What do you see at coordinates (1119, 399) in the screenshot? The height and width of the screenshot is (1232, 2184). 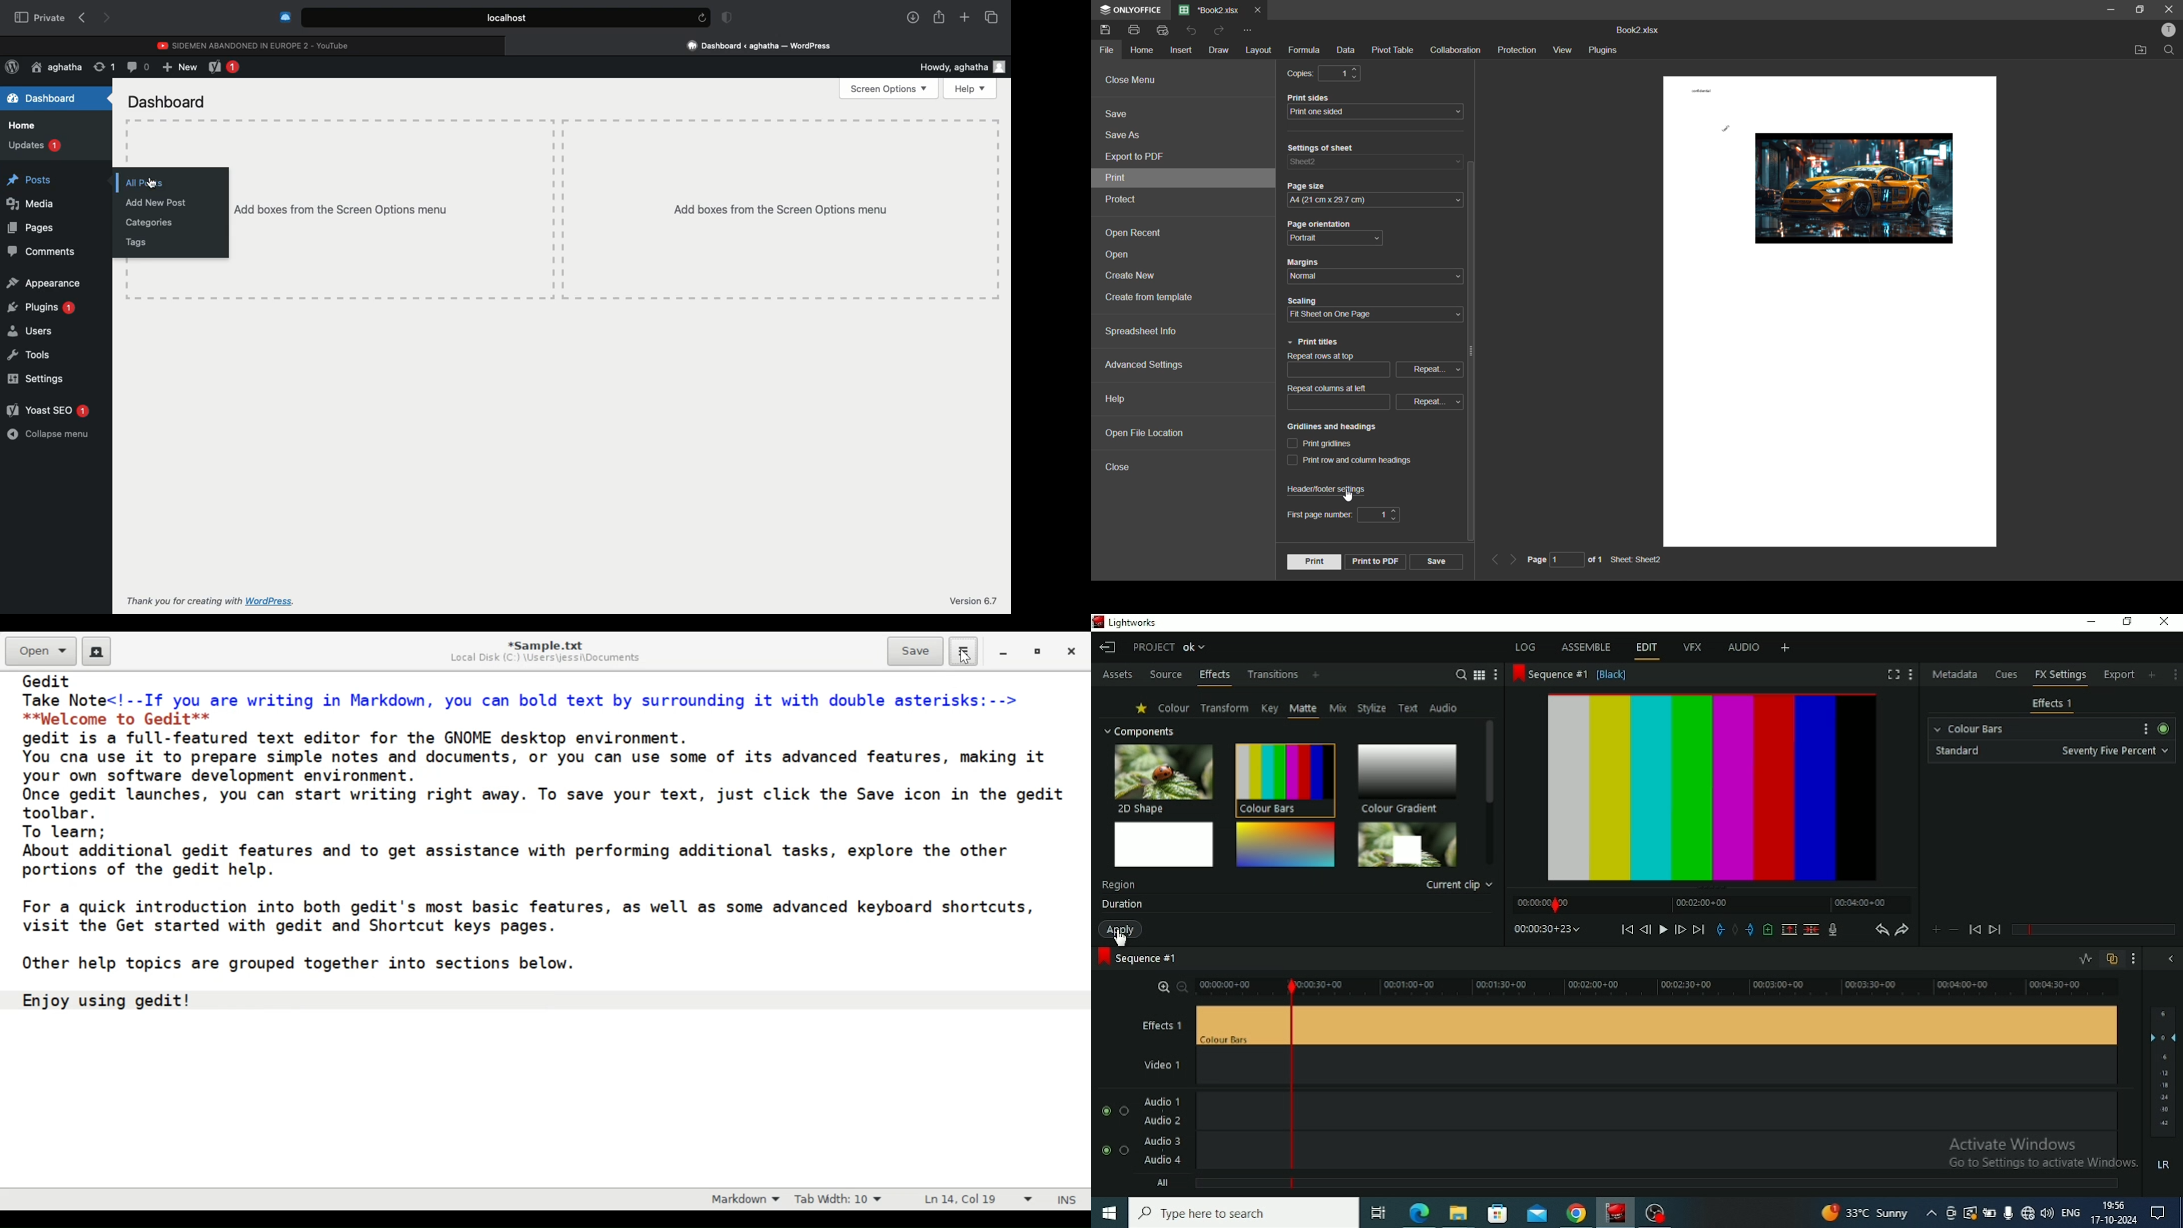 I see `help` at bounding box center [1119, 399].